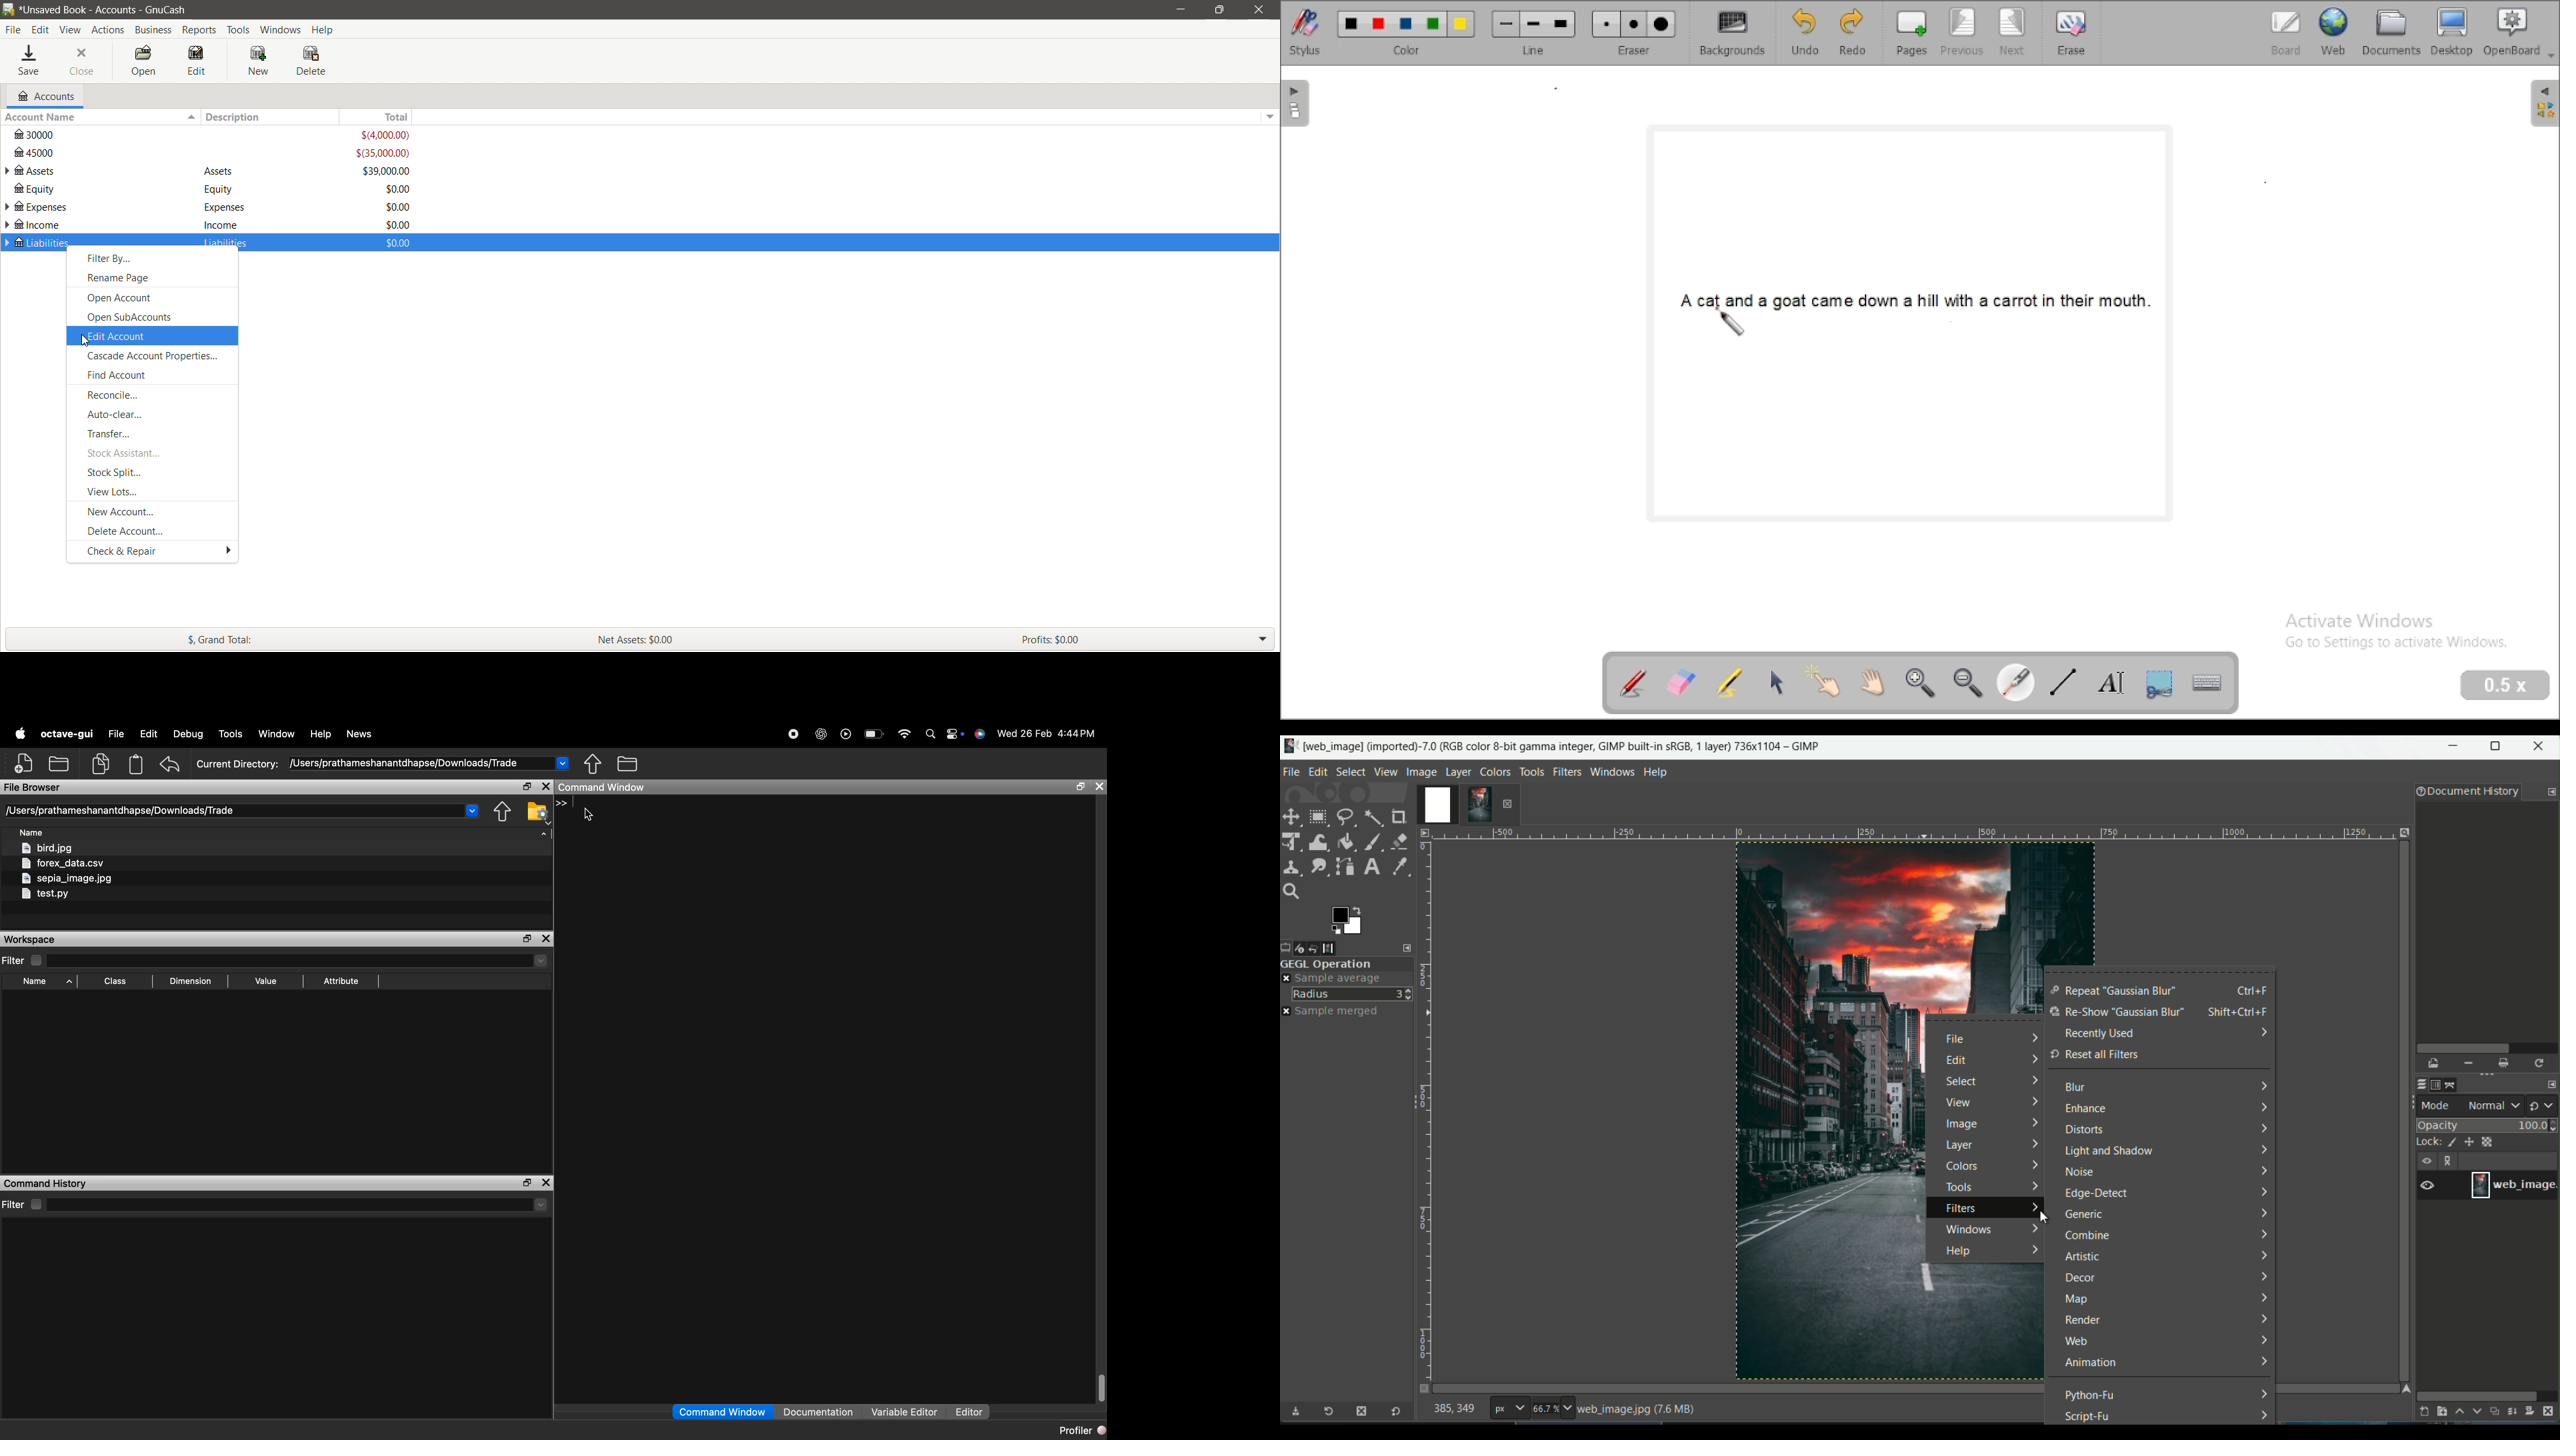  Describe the element at coordinates (528, 786) in the screenshot. I see `open in separate window` at that location.